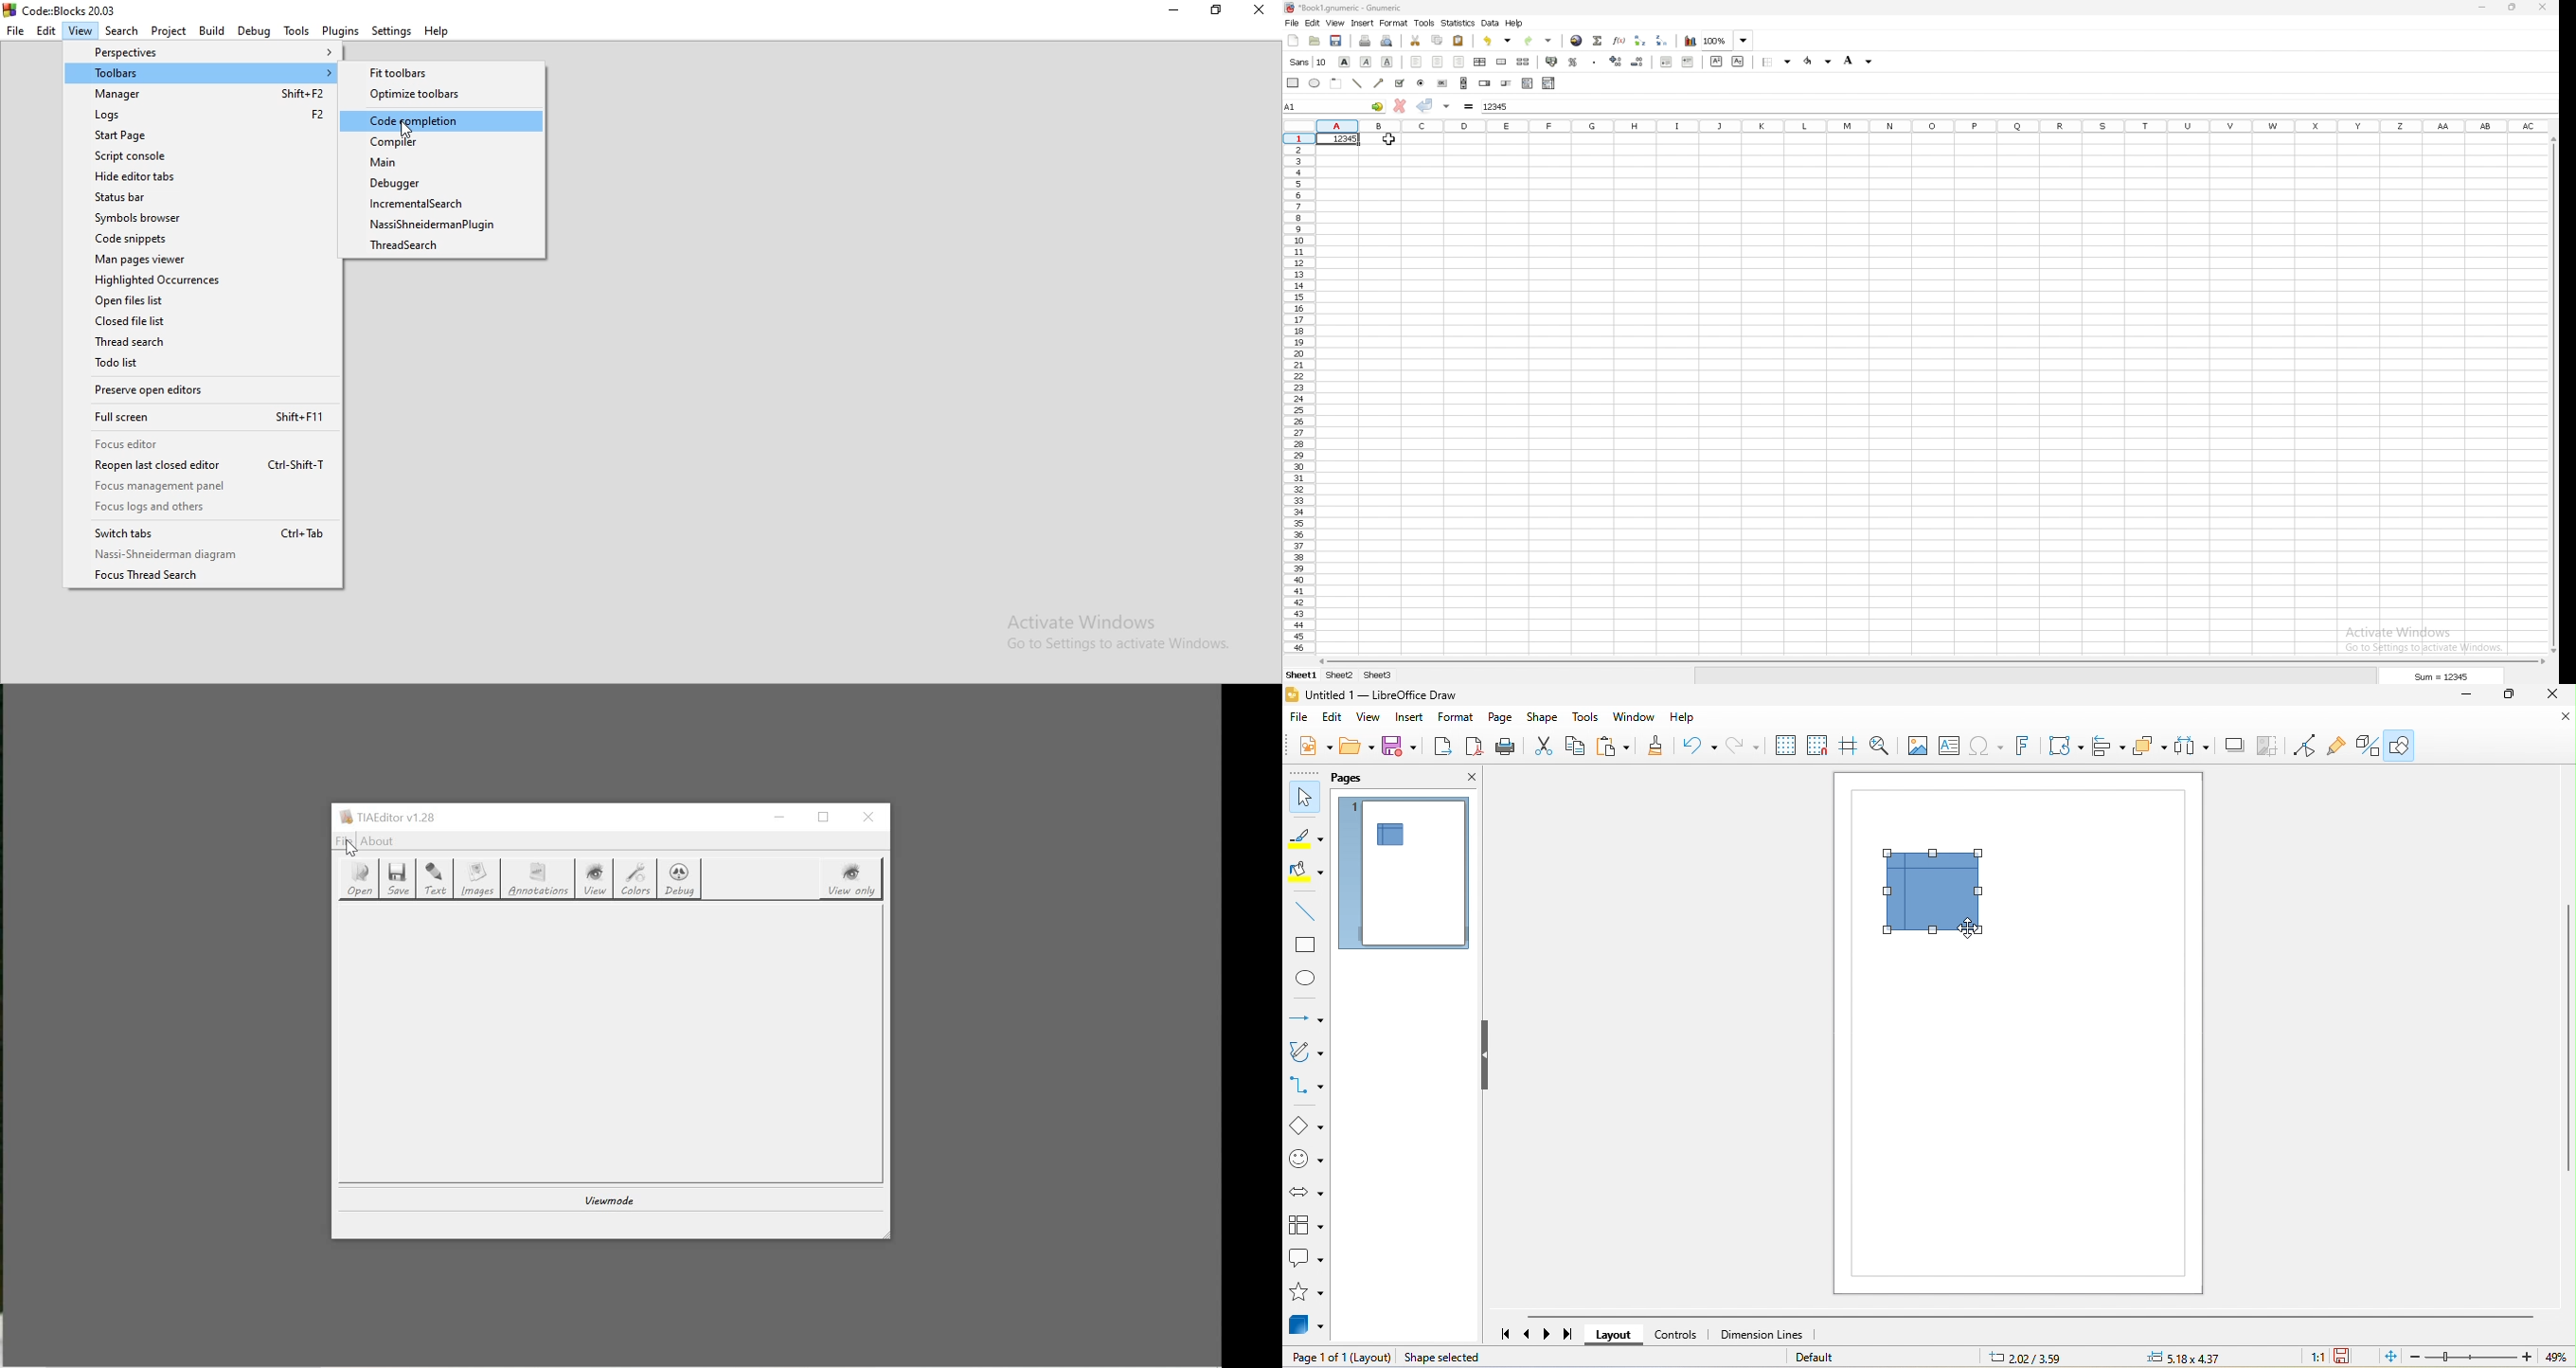 This screenshot has height=1372, width=2576. What do you see at coordinates (1302, 676) in the screenshot?
I see `sheet 1` at bounding box center [1302, 676].